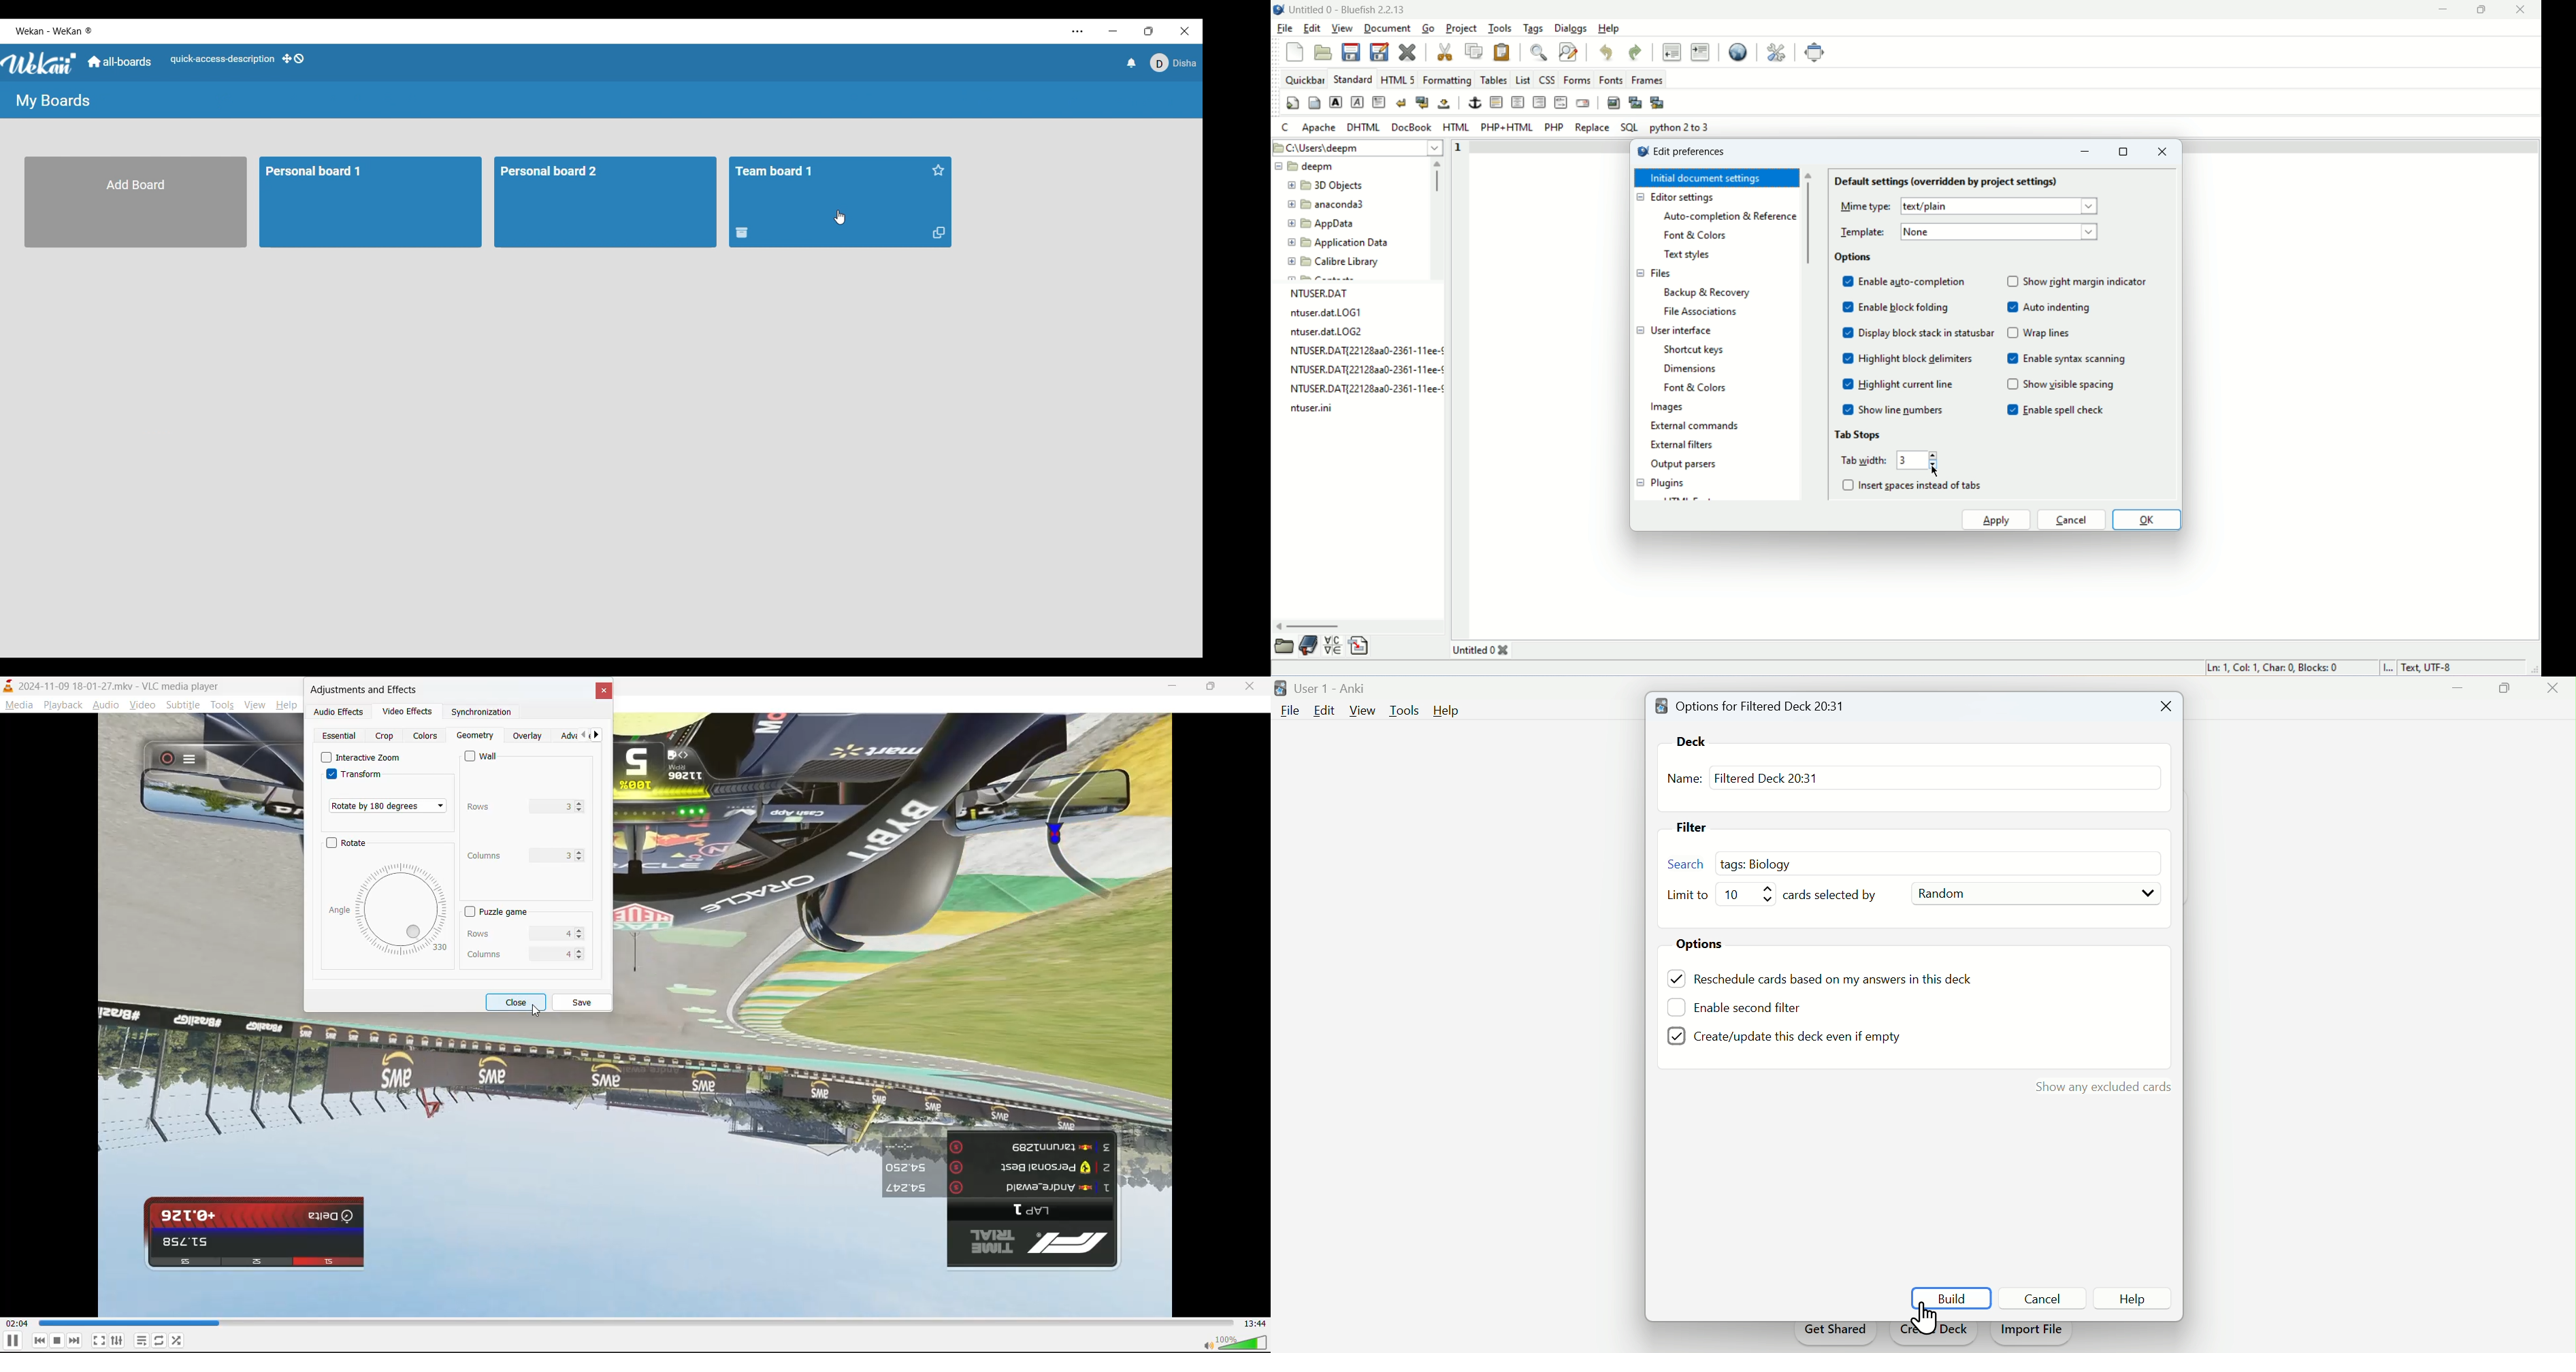 The image size is (2576, 1372). Describe the element at coordinates (1690, 896) in the screenshot. I see `Limit to` at that location.